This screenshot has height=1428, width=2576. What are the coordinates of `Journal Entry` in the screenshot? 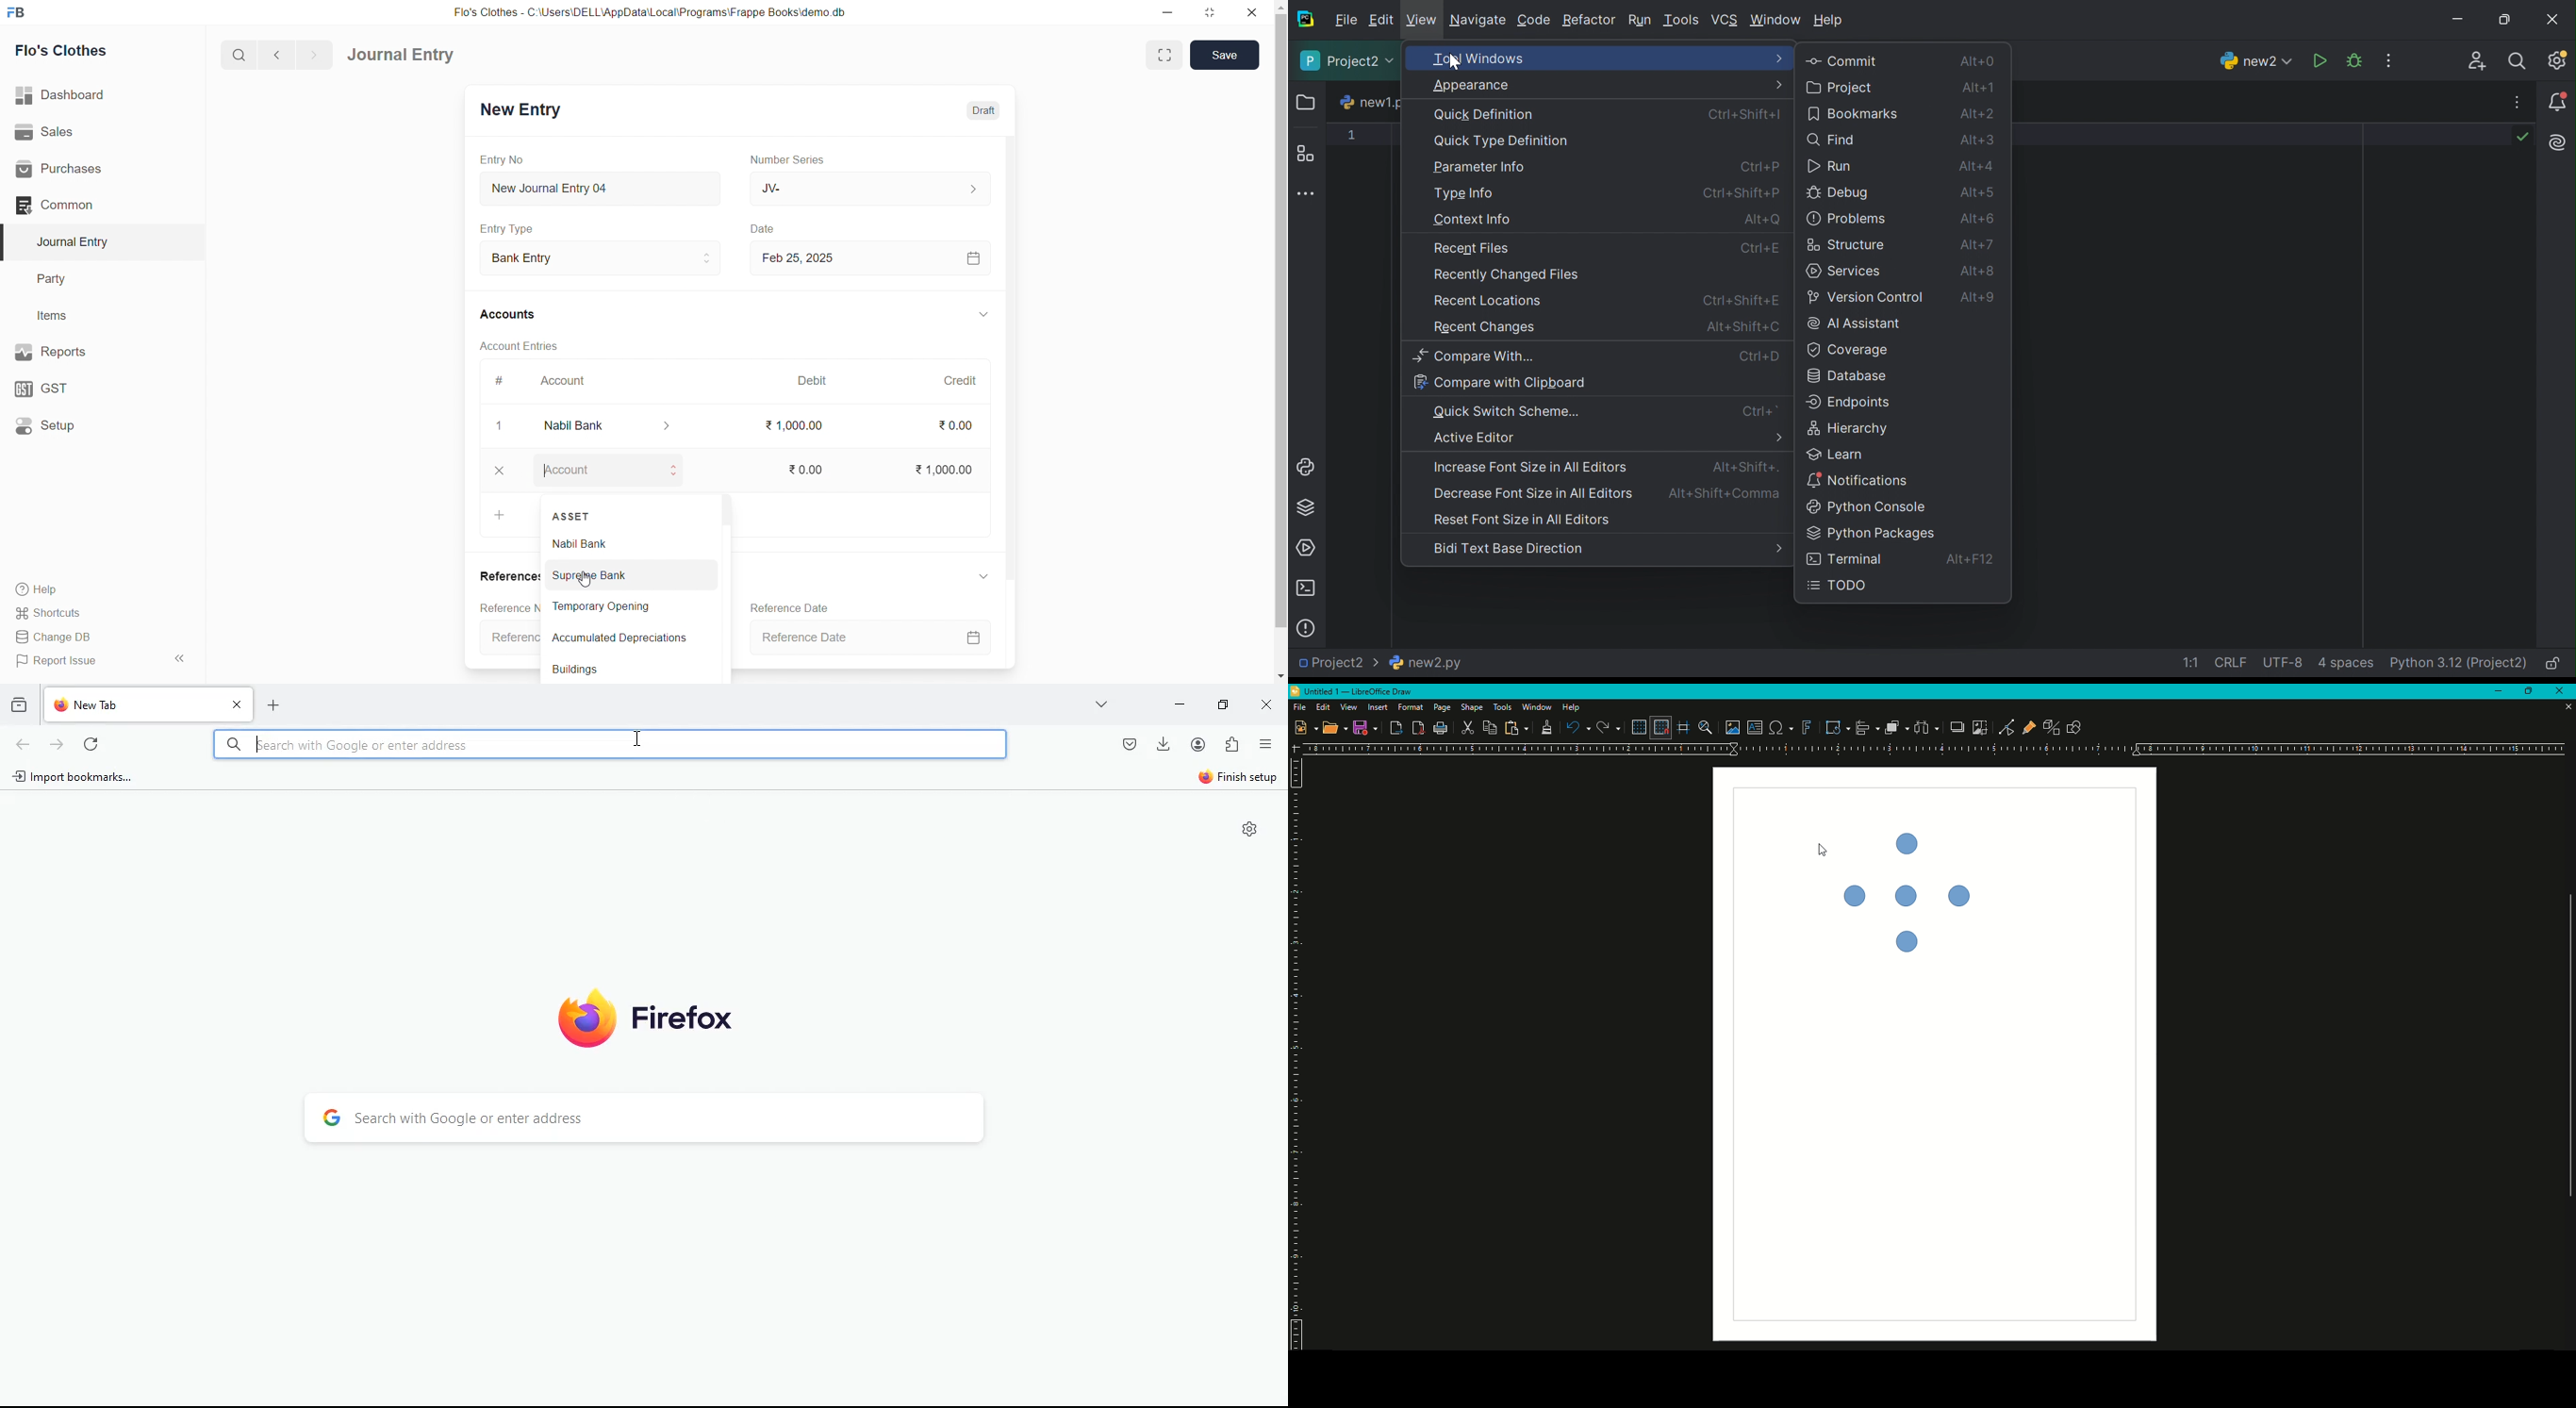 It's located at (95, 242).